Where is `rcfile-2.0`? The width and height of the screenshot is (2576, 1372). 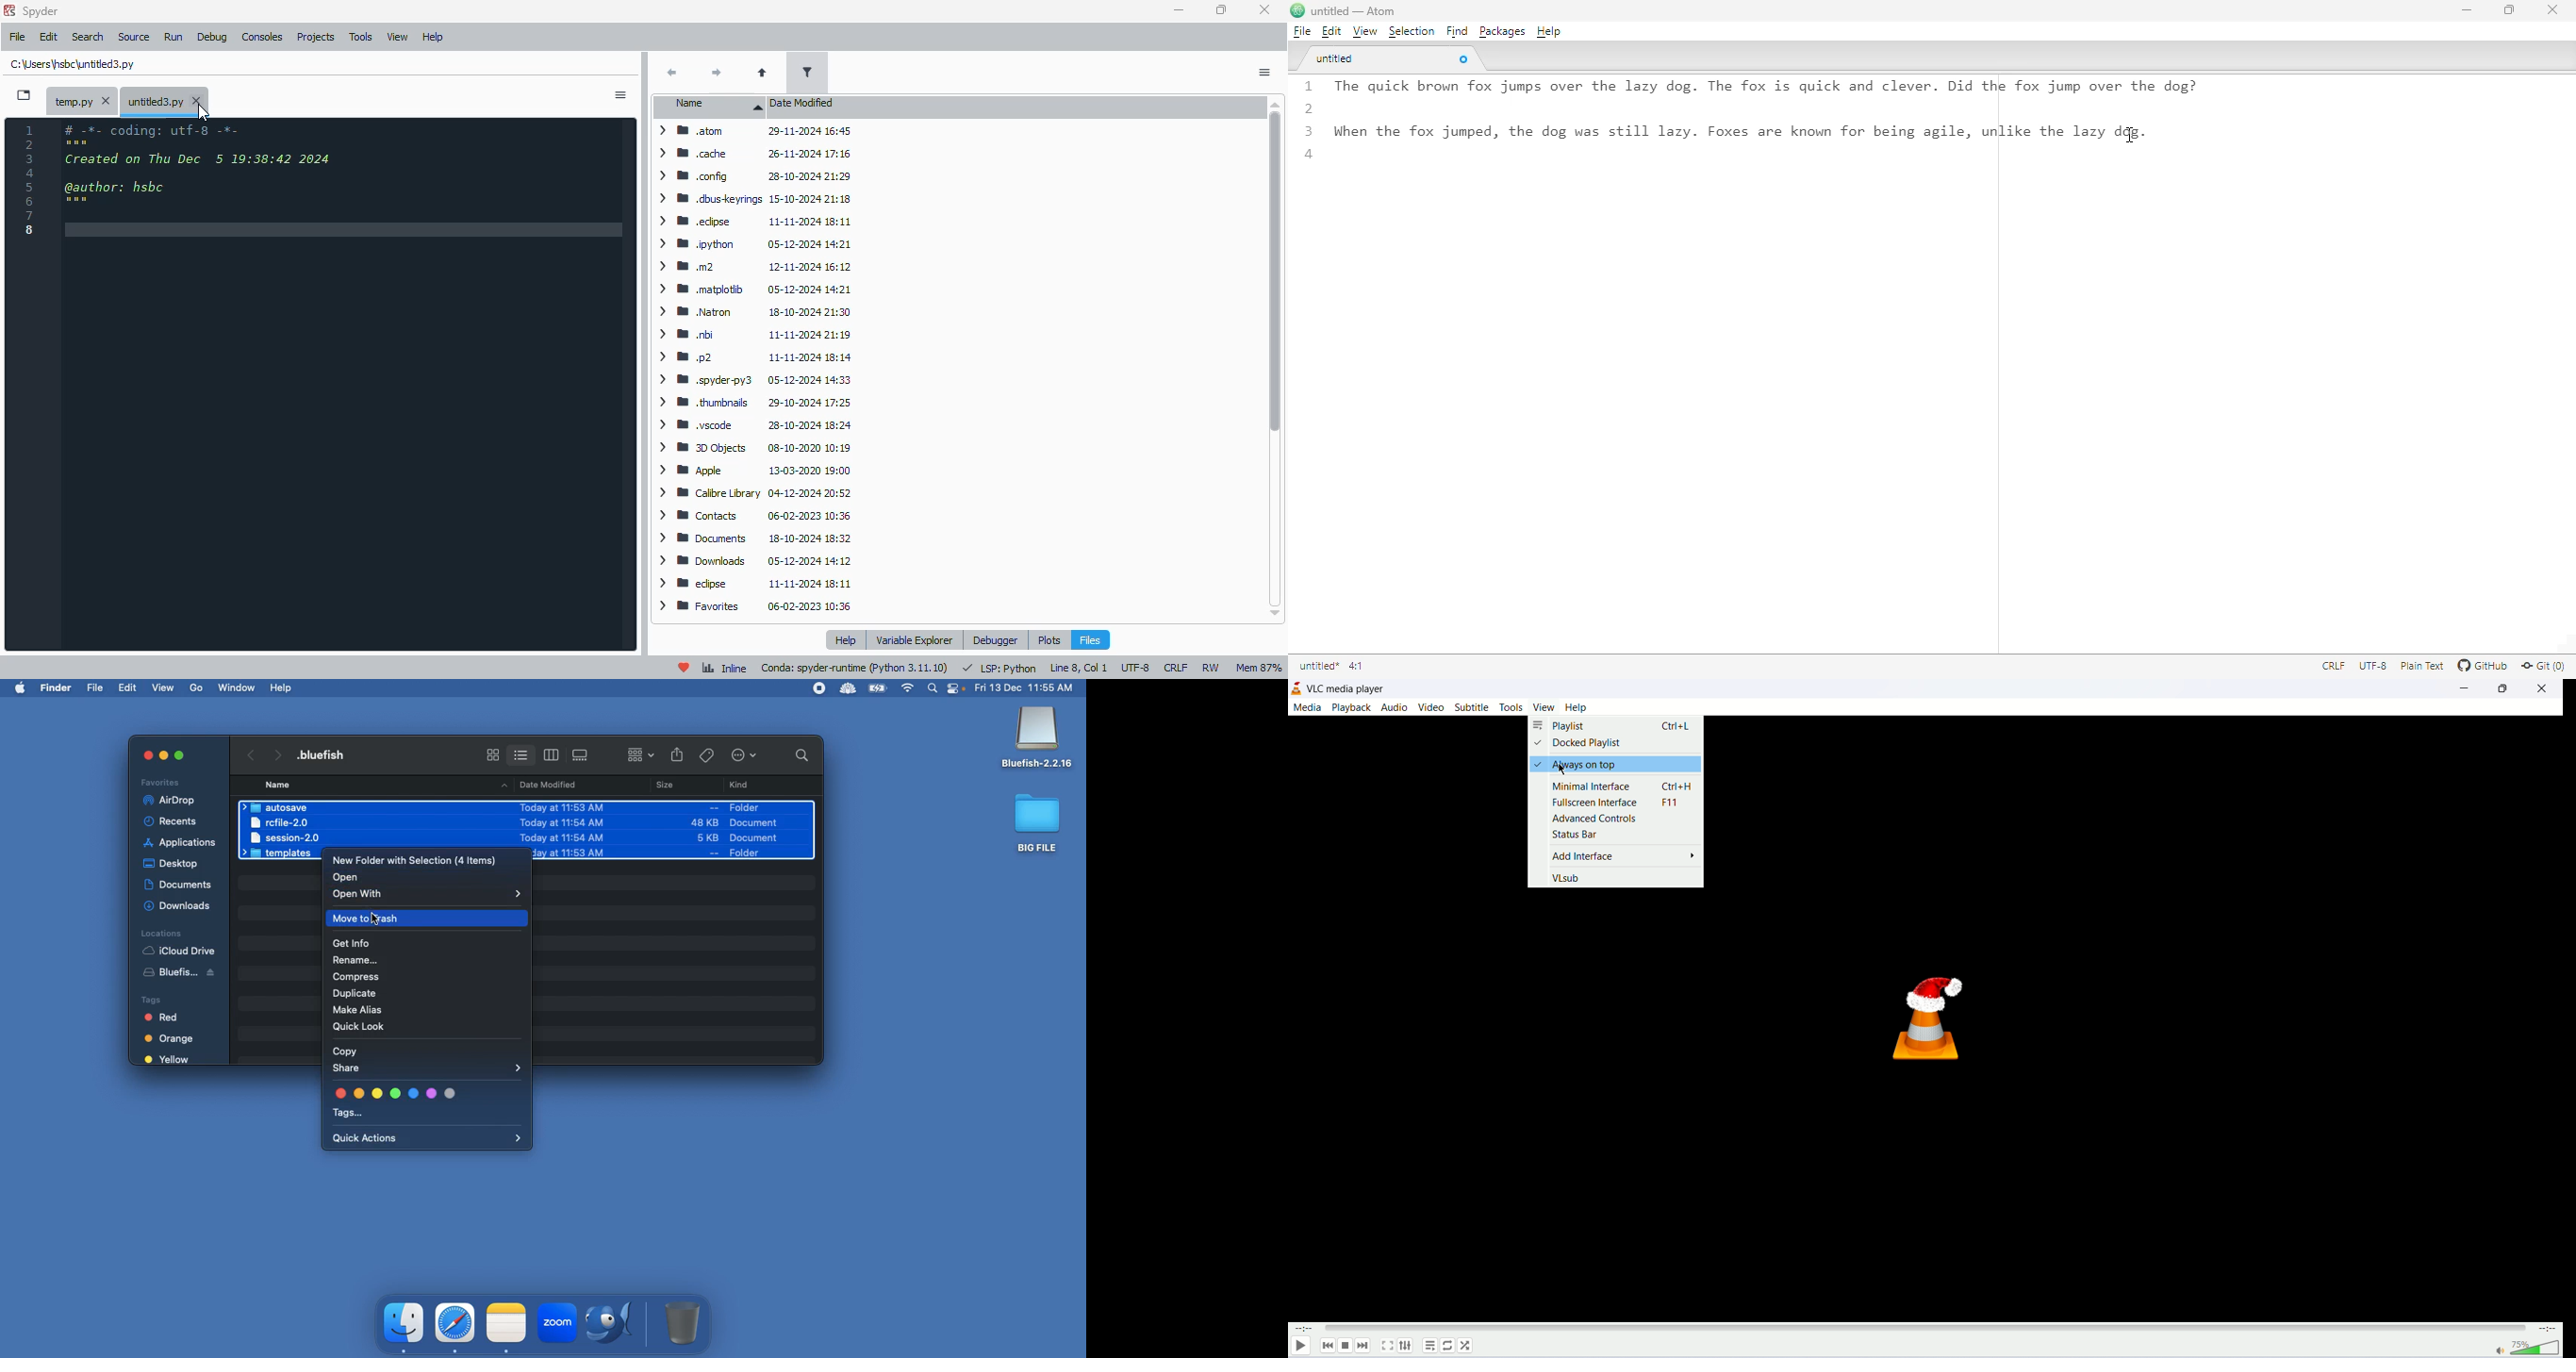
rcfile-2.0 is located at coordinates (281, 822).